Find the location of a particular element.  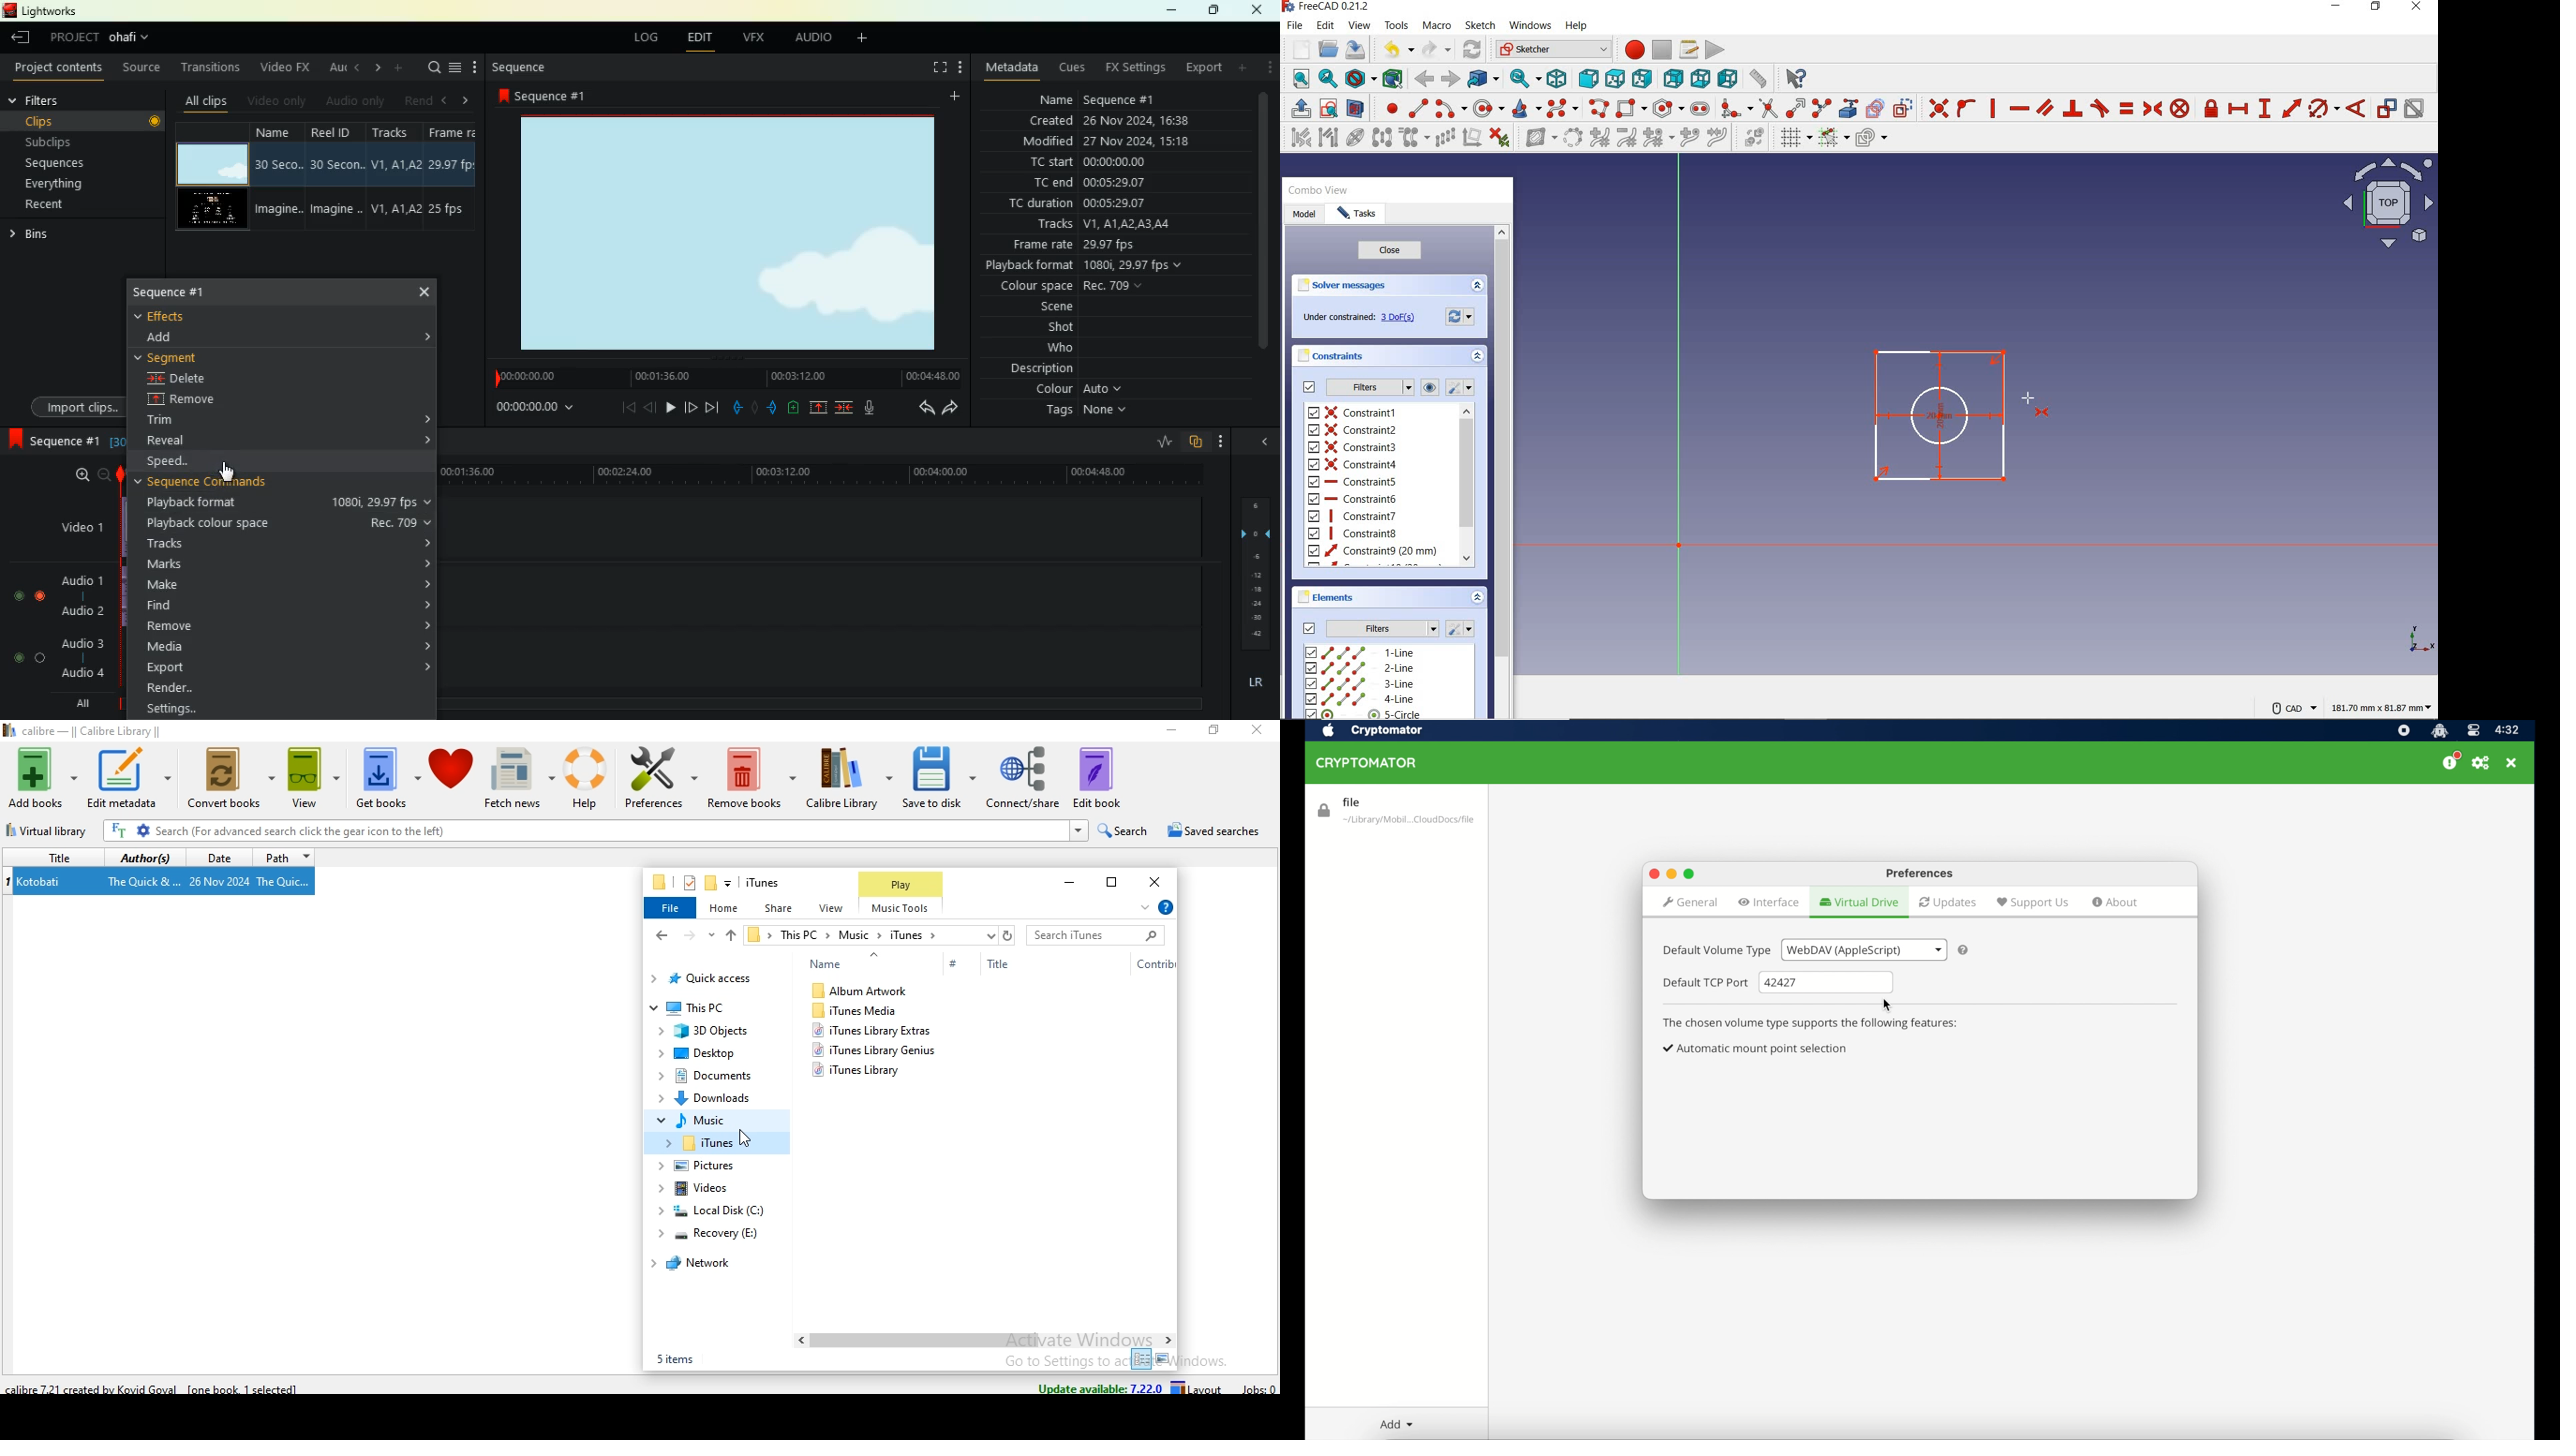

rectangular array is located at coordinates (1446, 139).